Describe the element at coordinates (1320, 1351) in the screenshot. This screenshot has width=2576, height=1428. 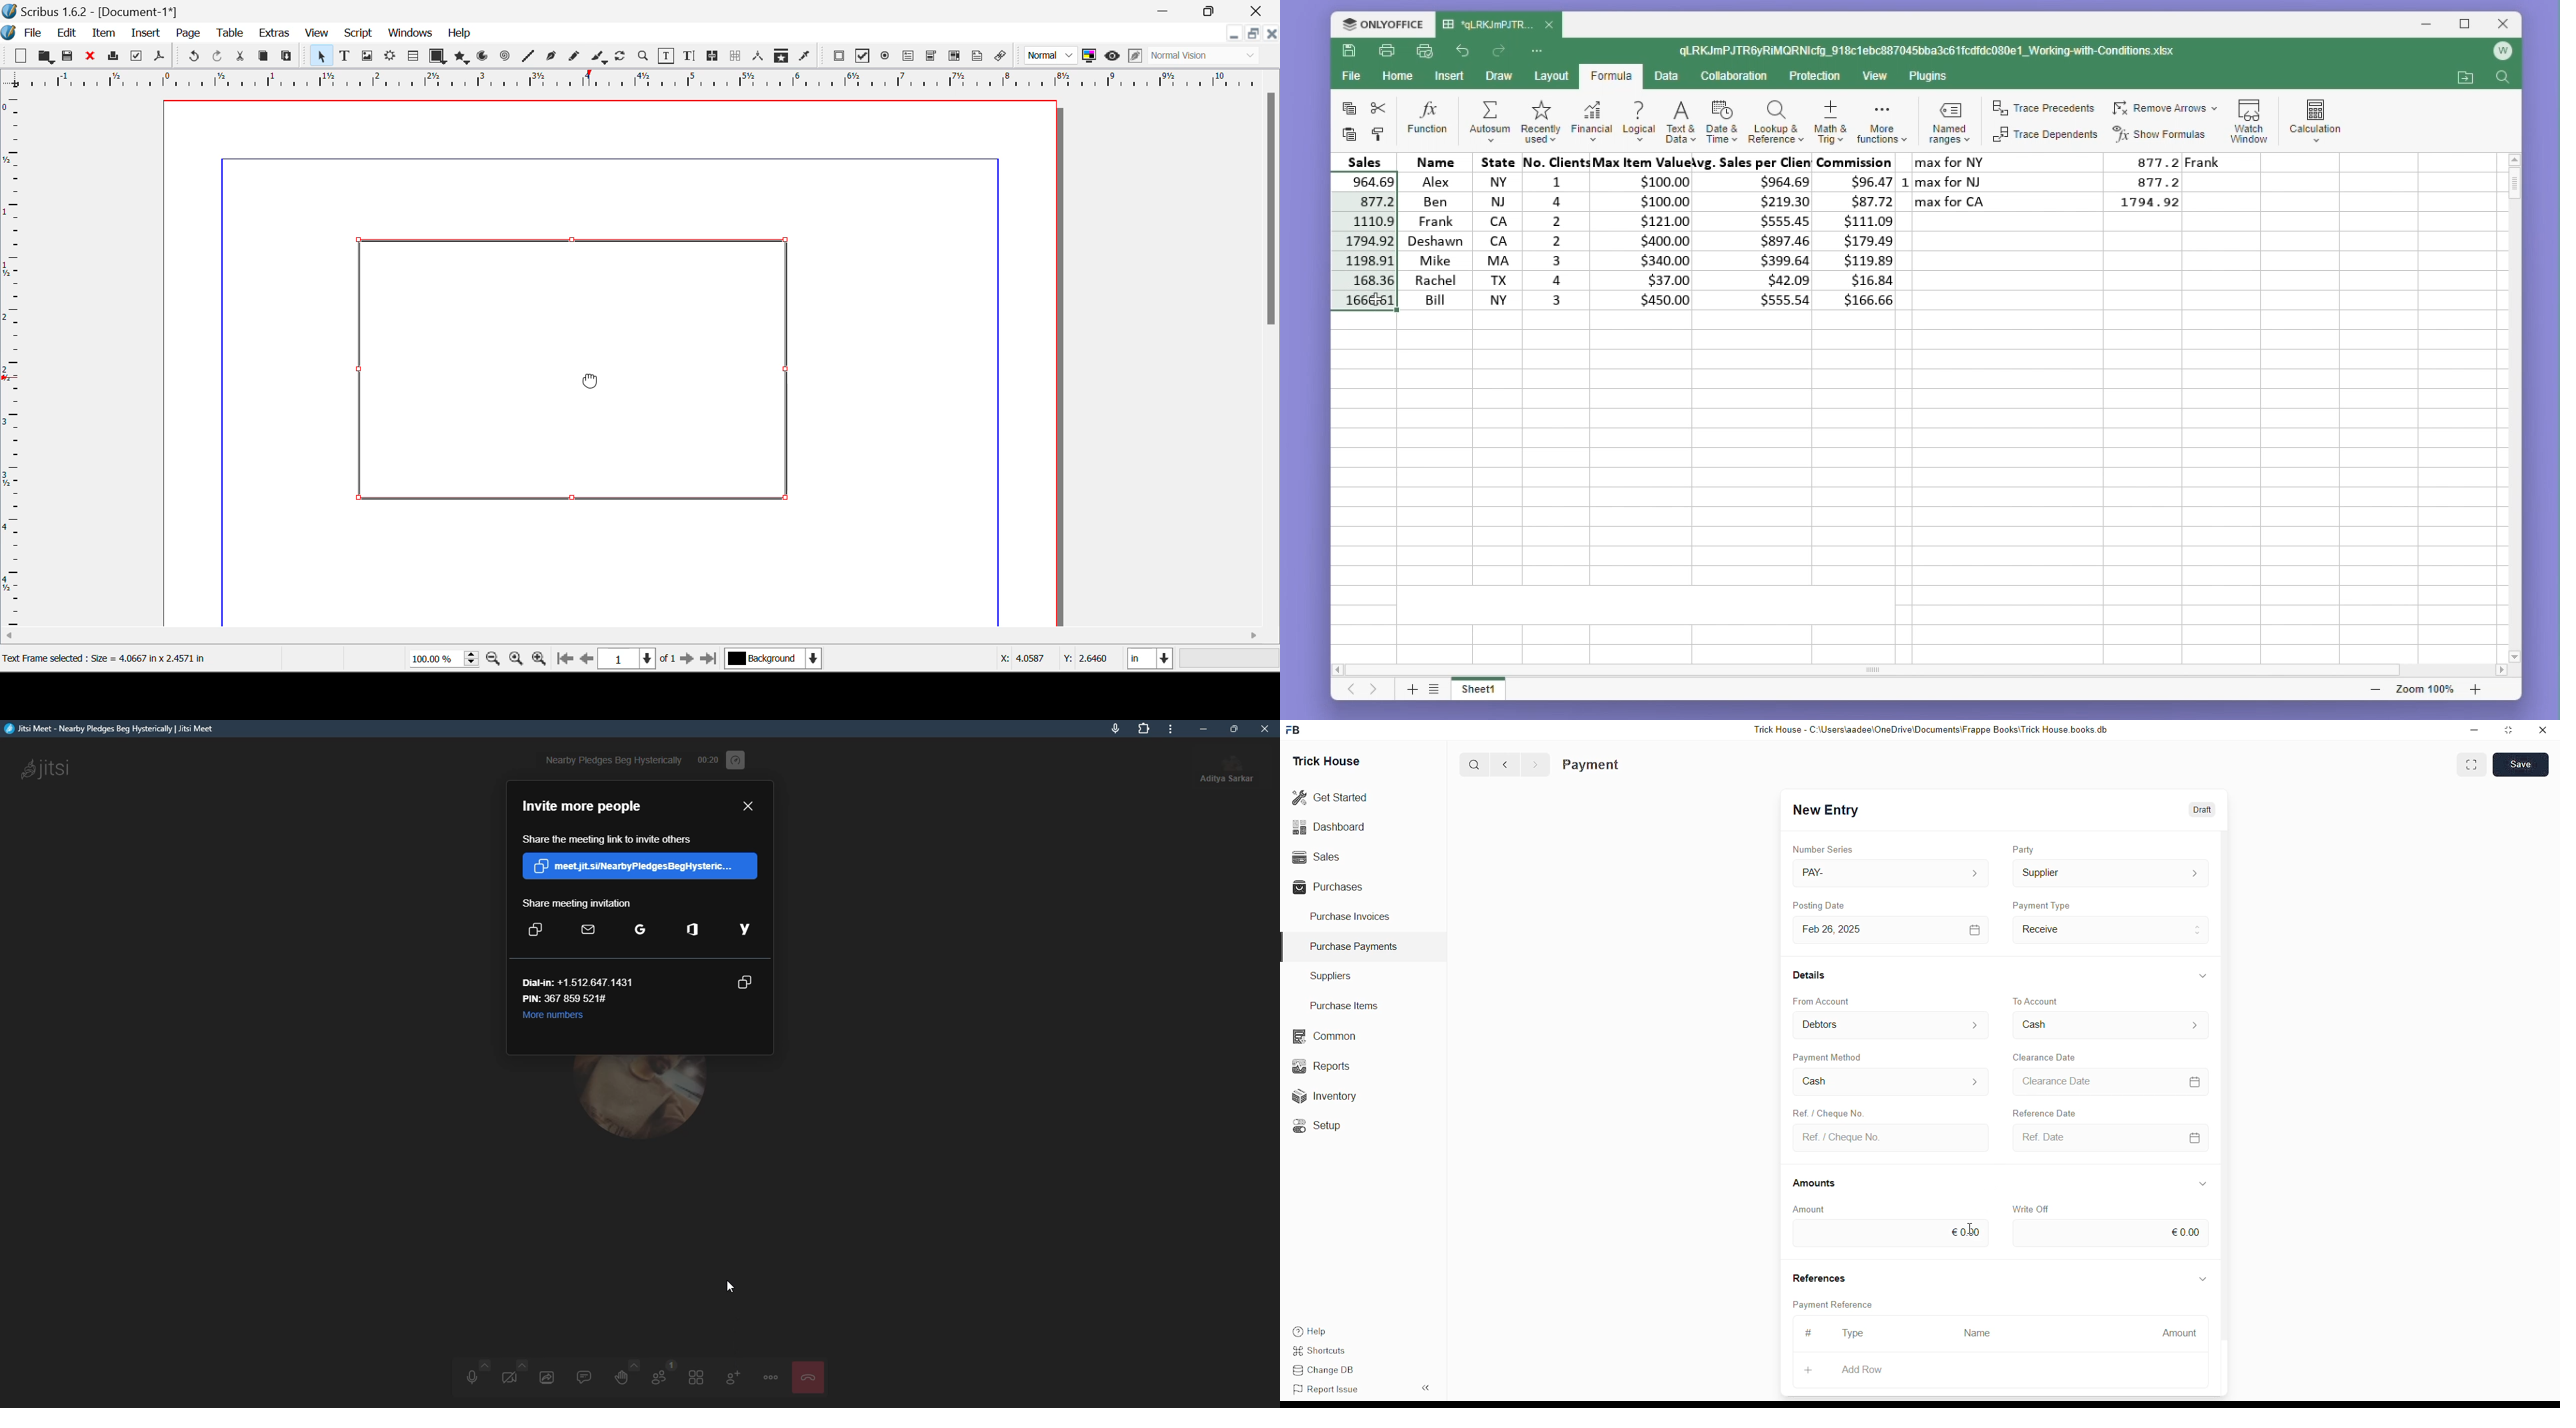
I see `Shortcuts` at that location.